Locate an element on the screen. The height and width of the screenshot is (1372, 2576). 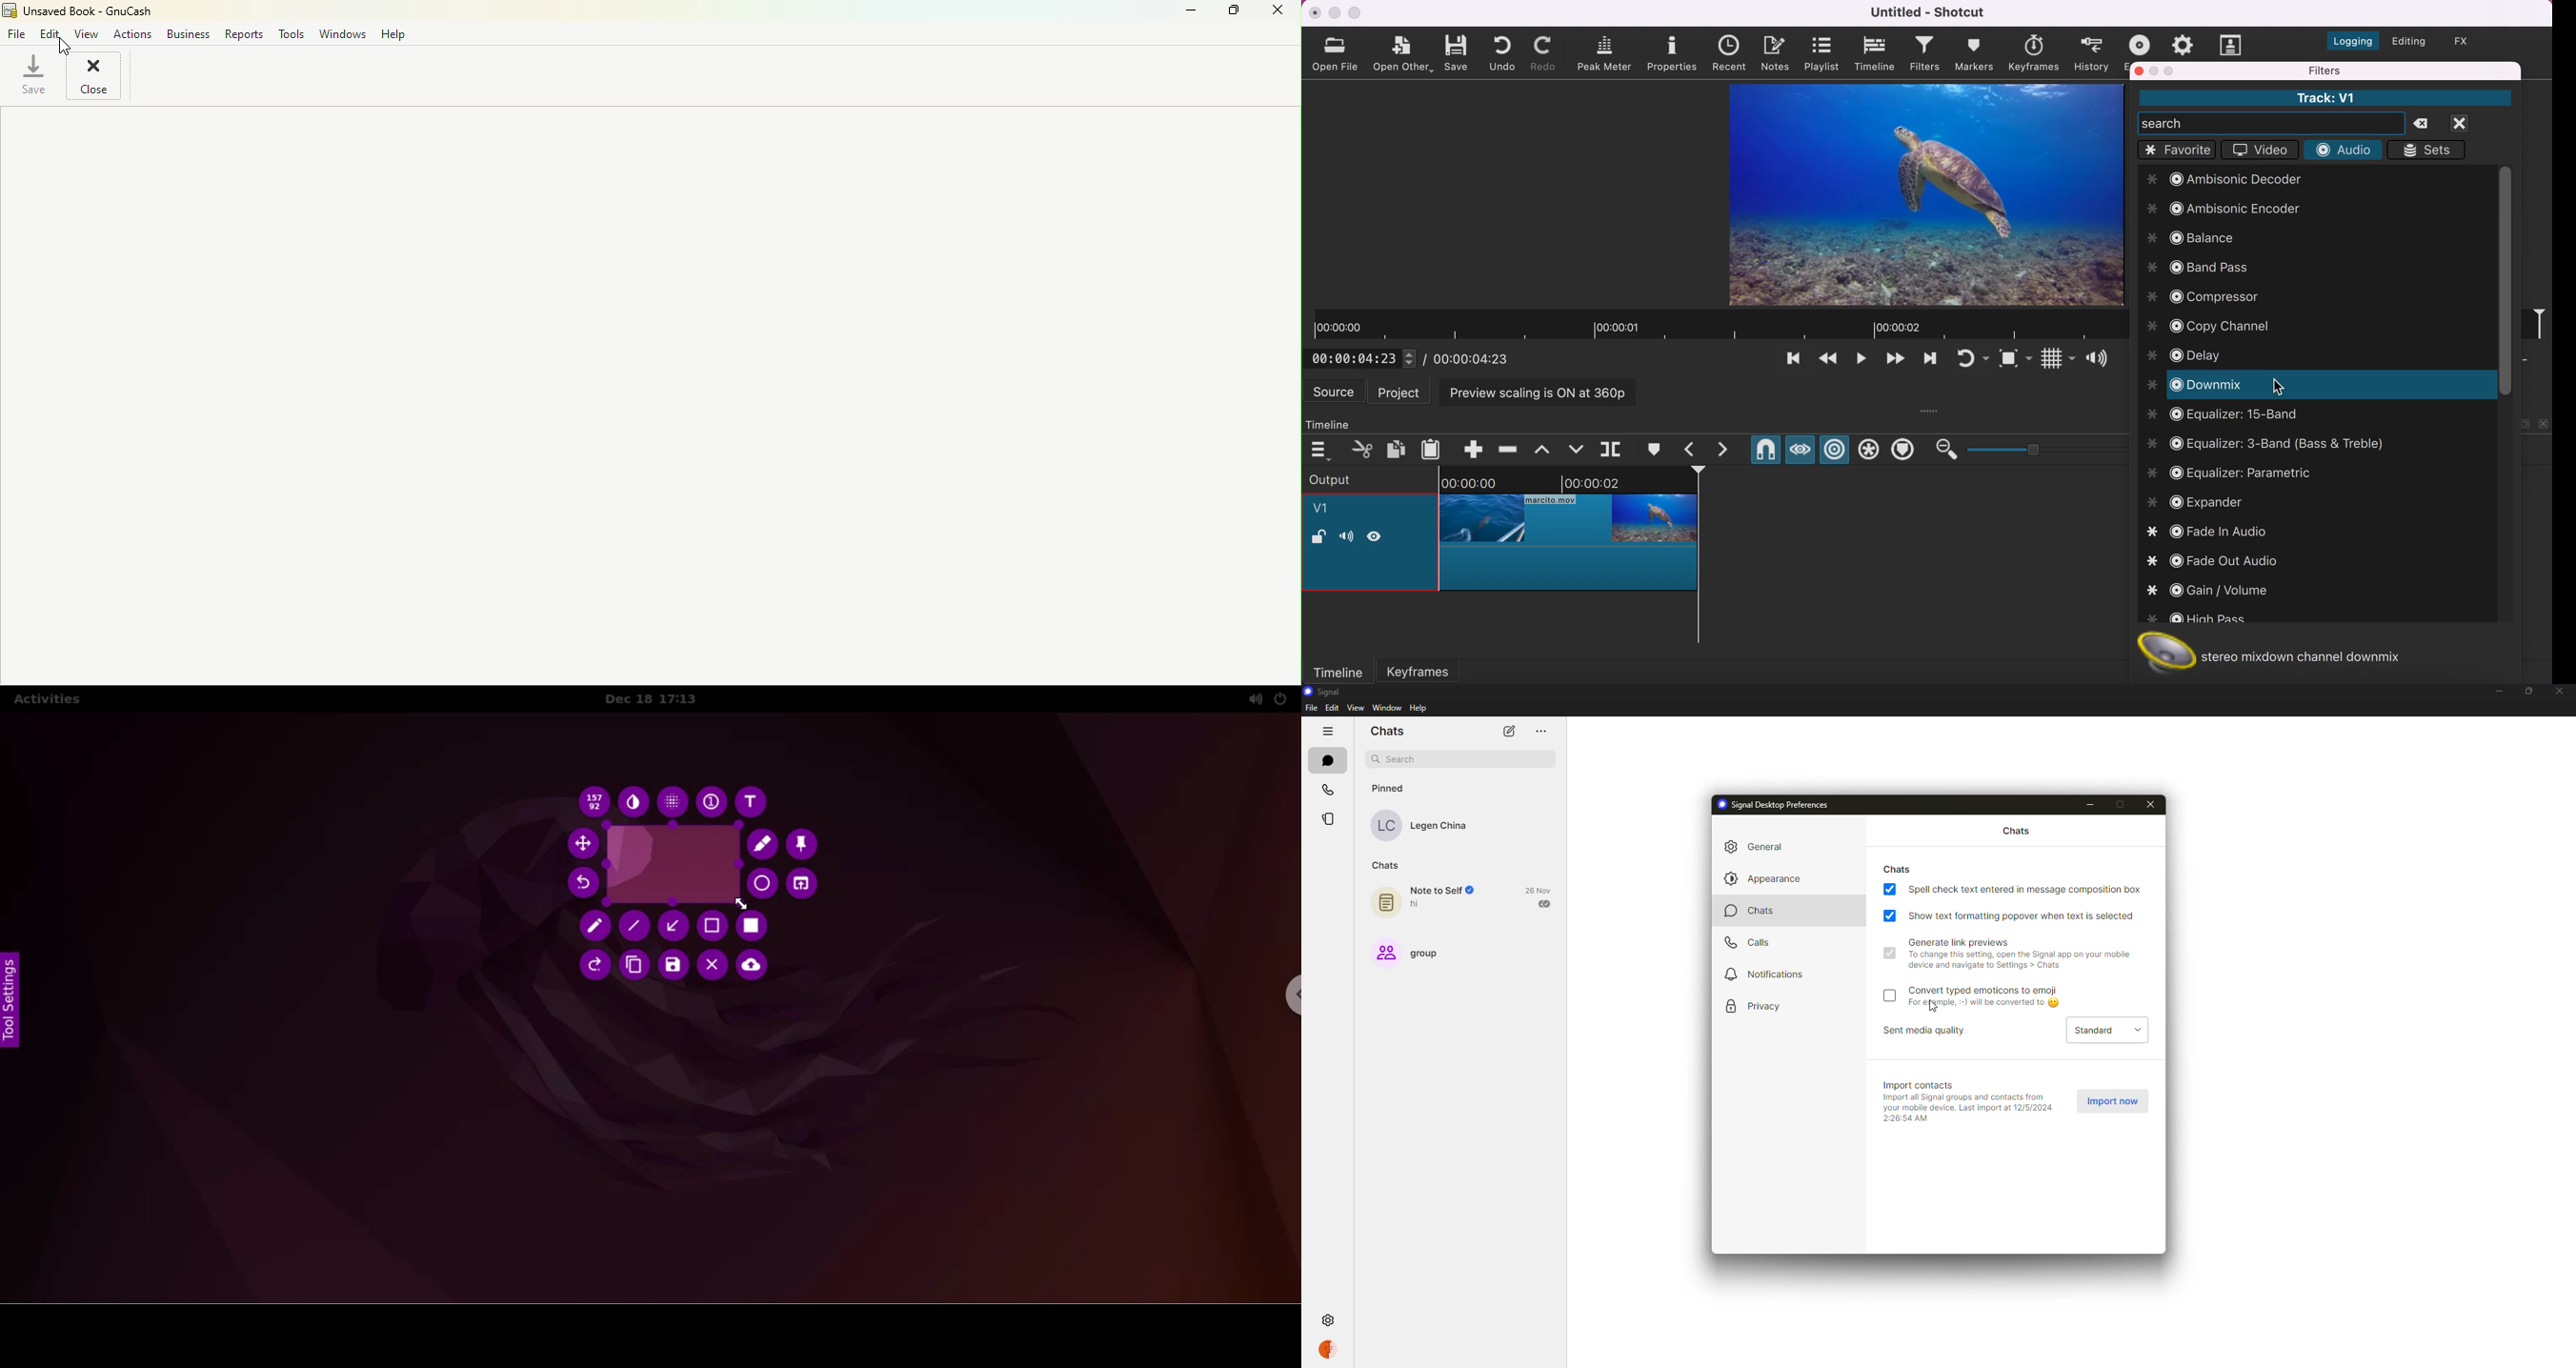
generate link preview is located at coordinates (2024, 954).